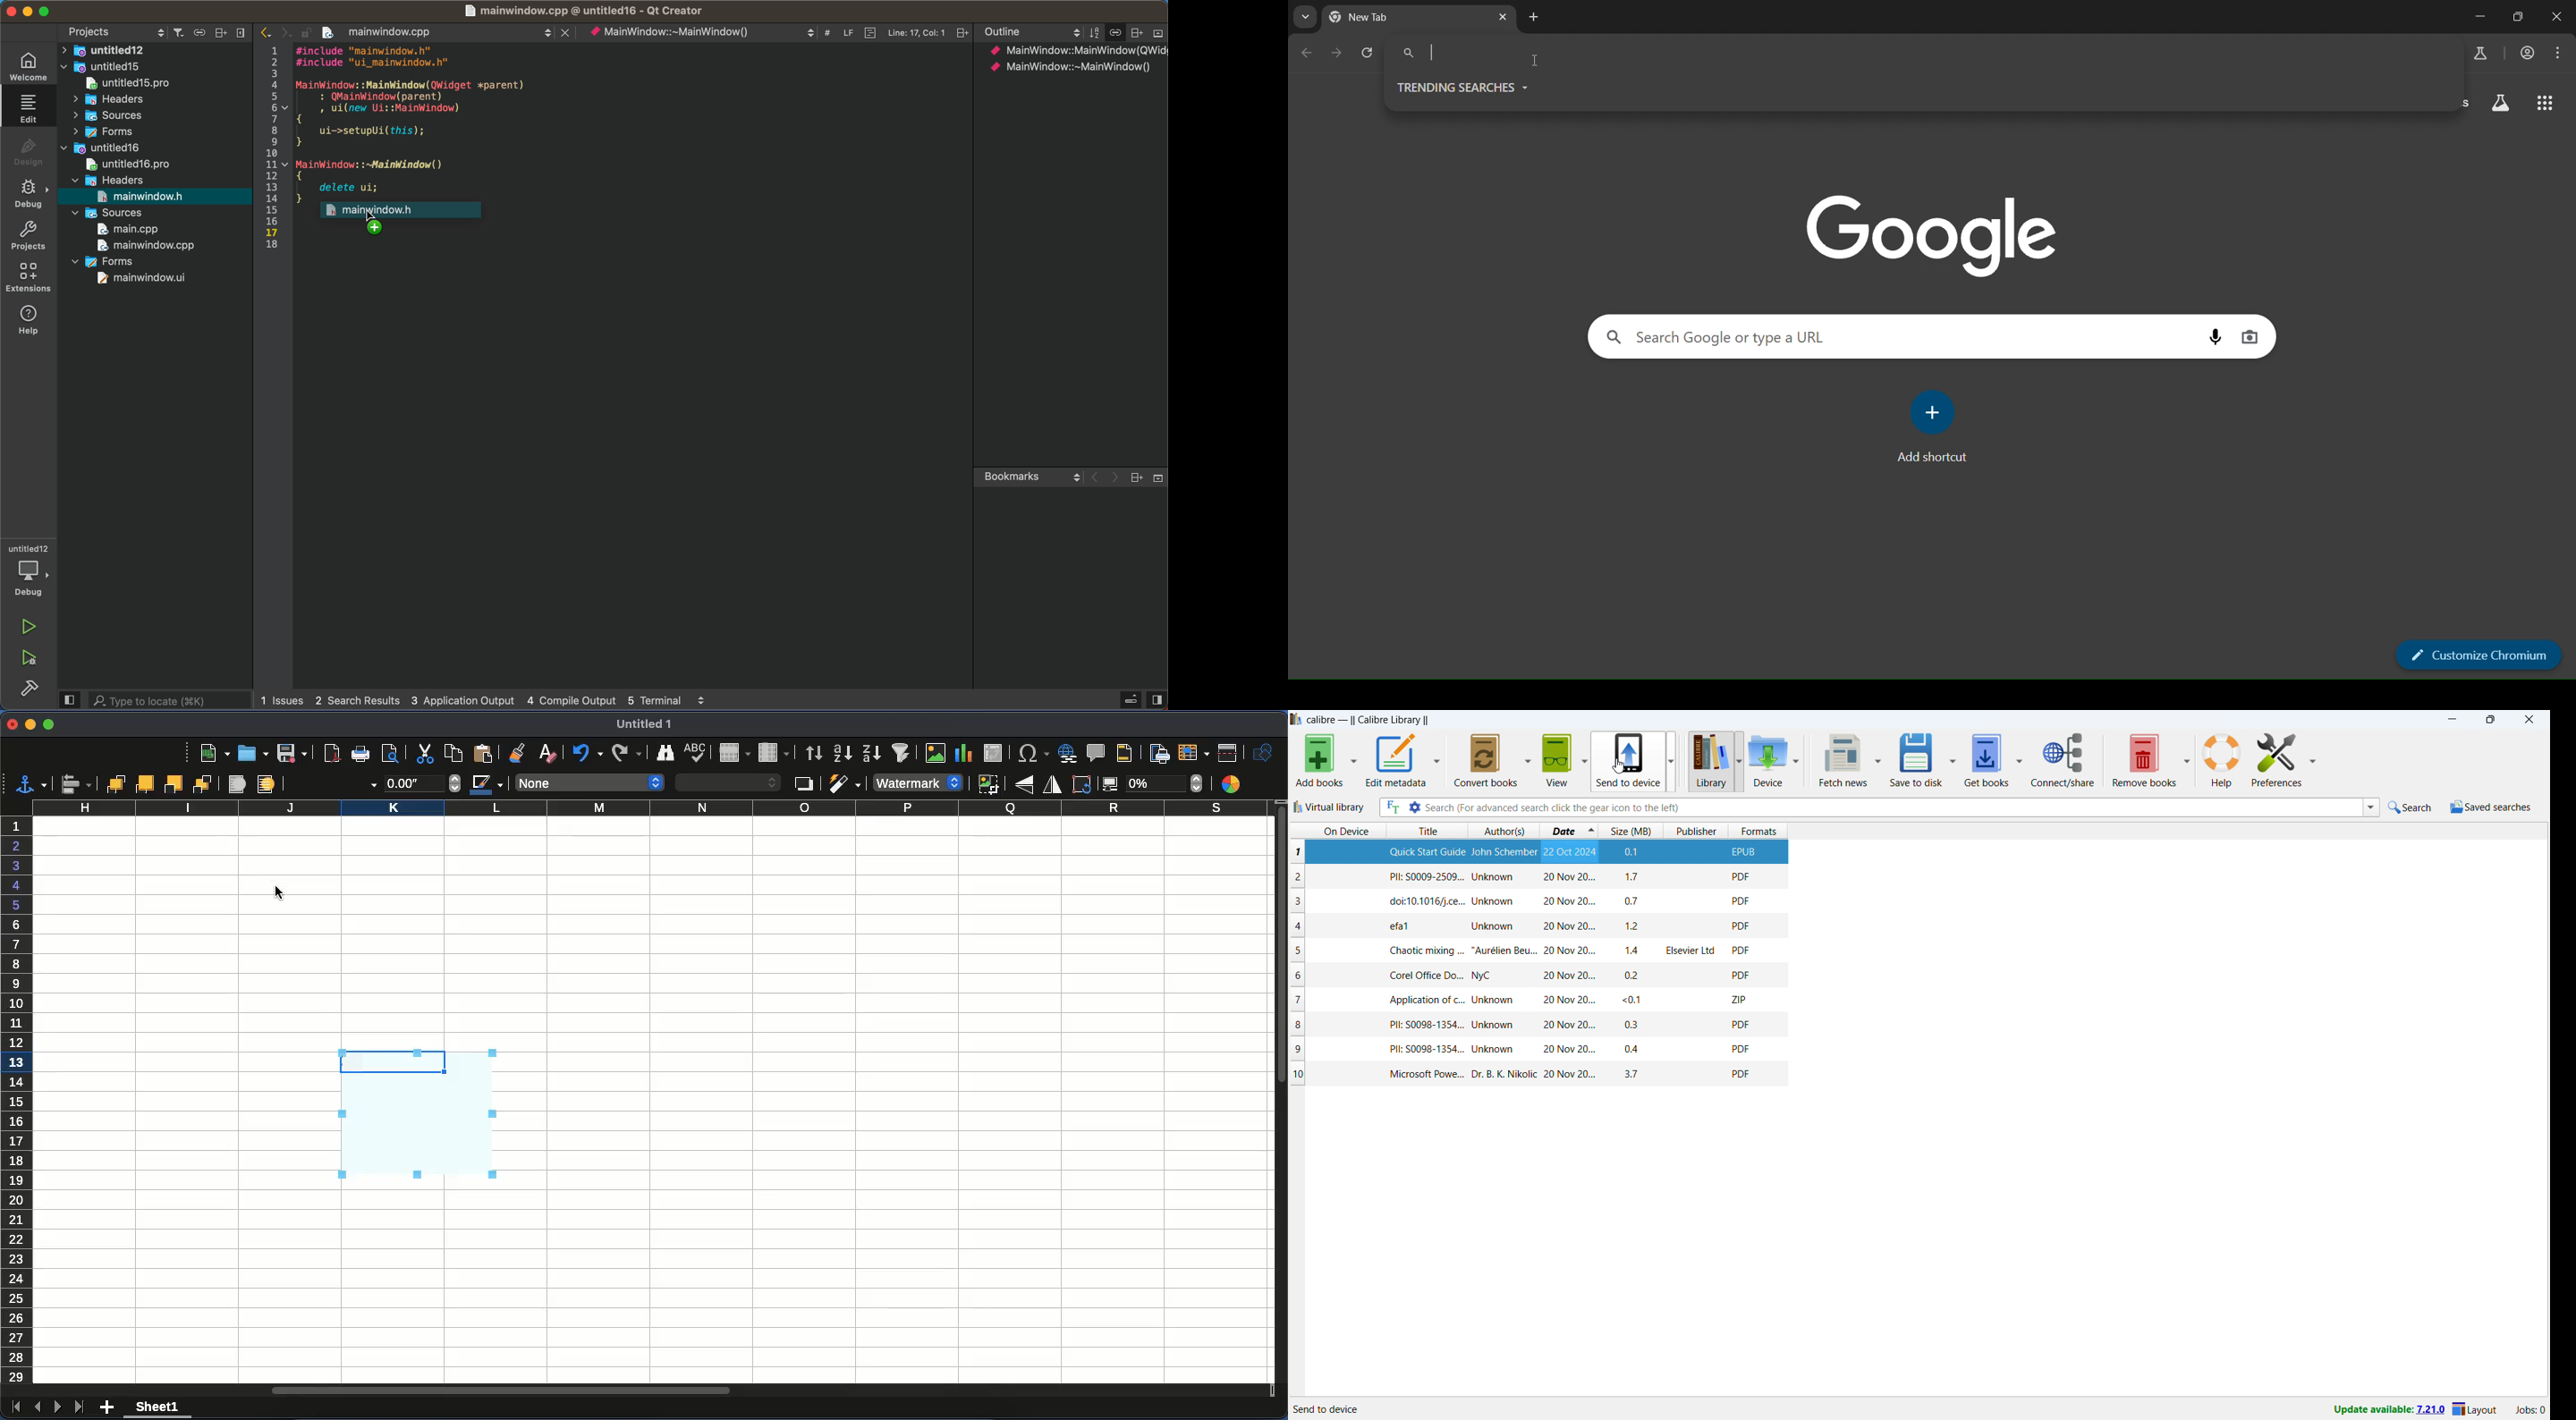  I want to click on untitled, so click(643, 723).